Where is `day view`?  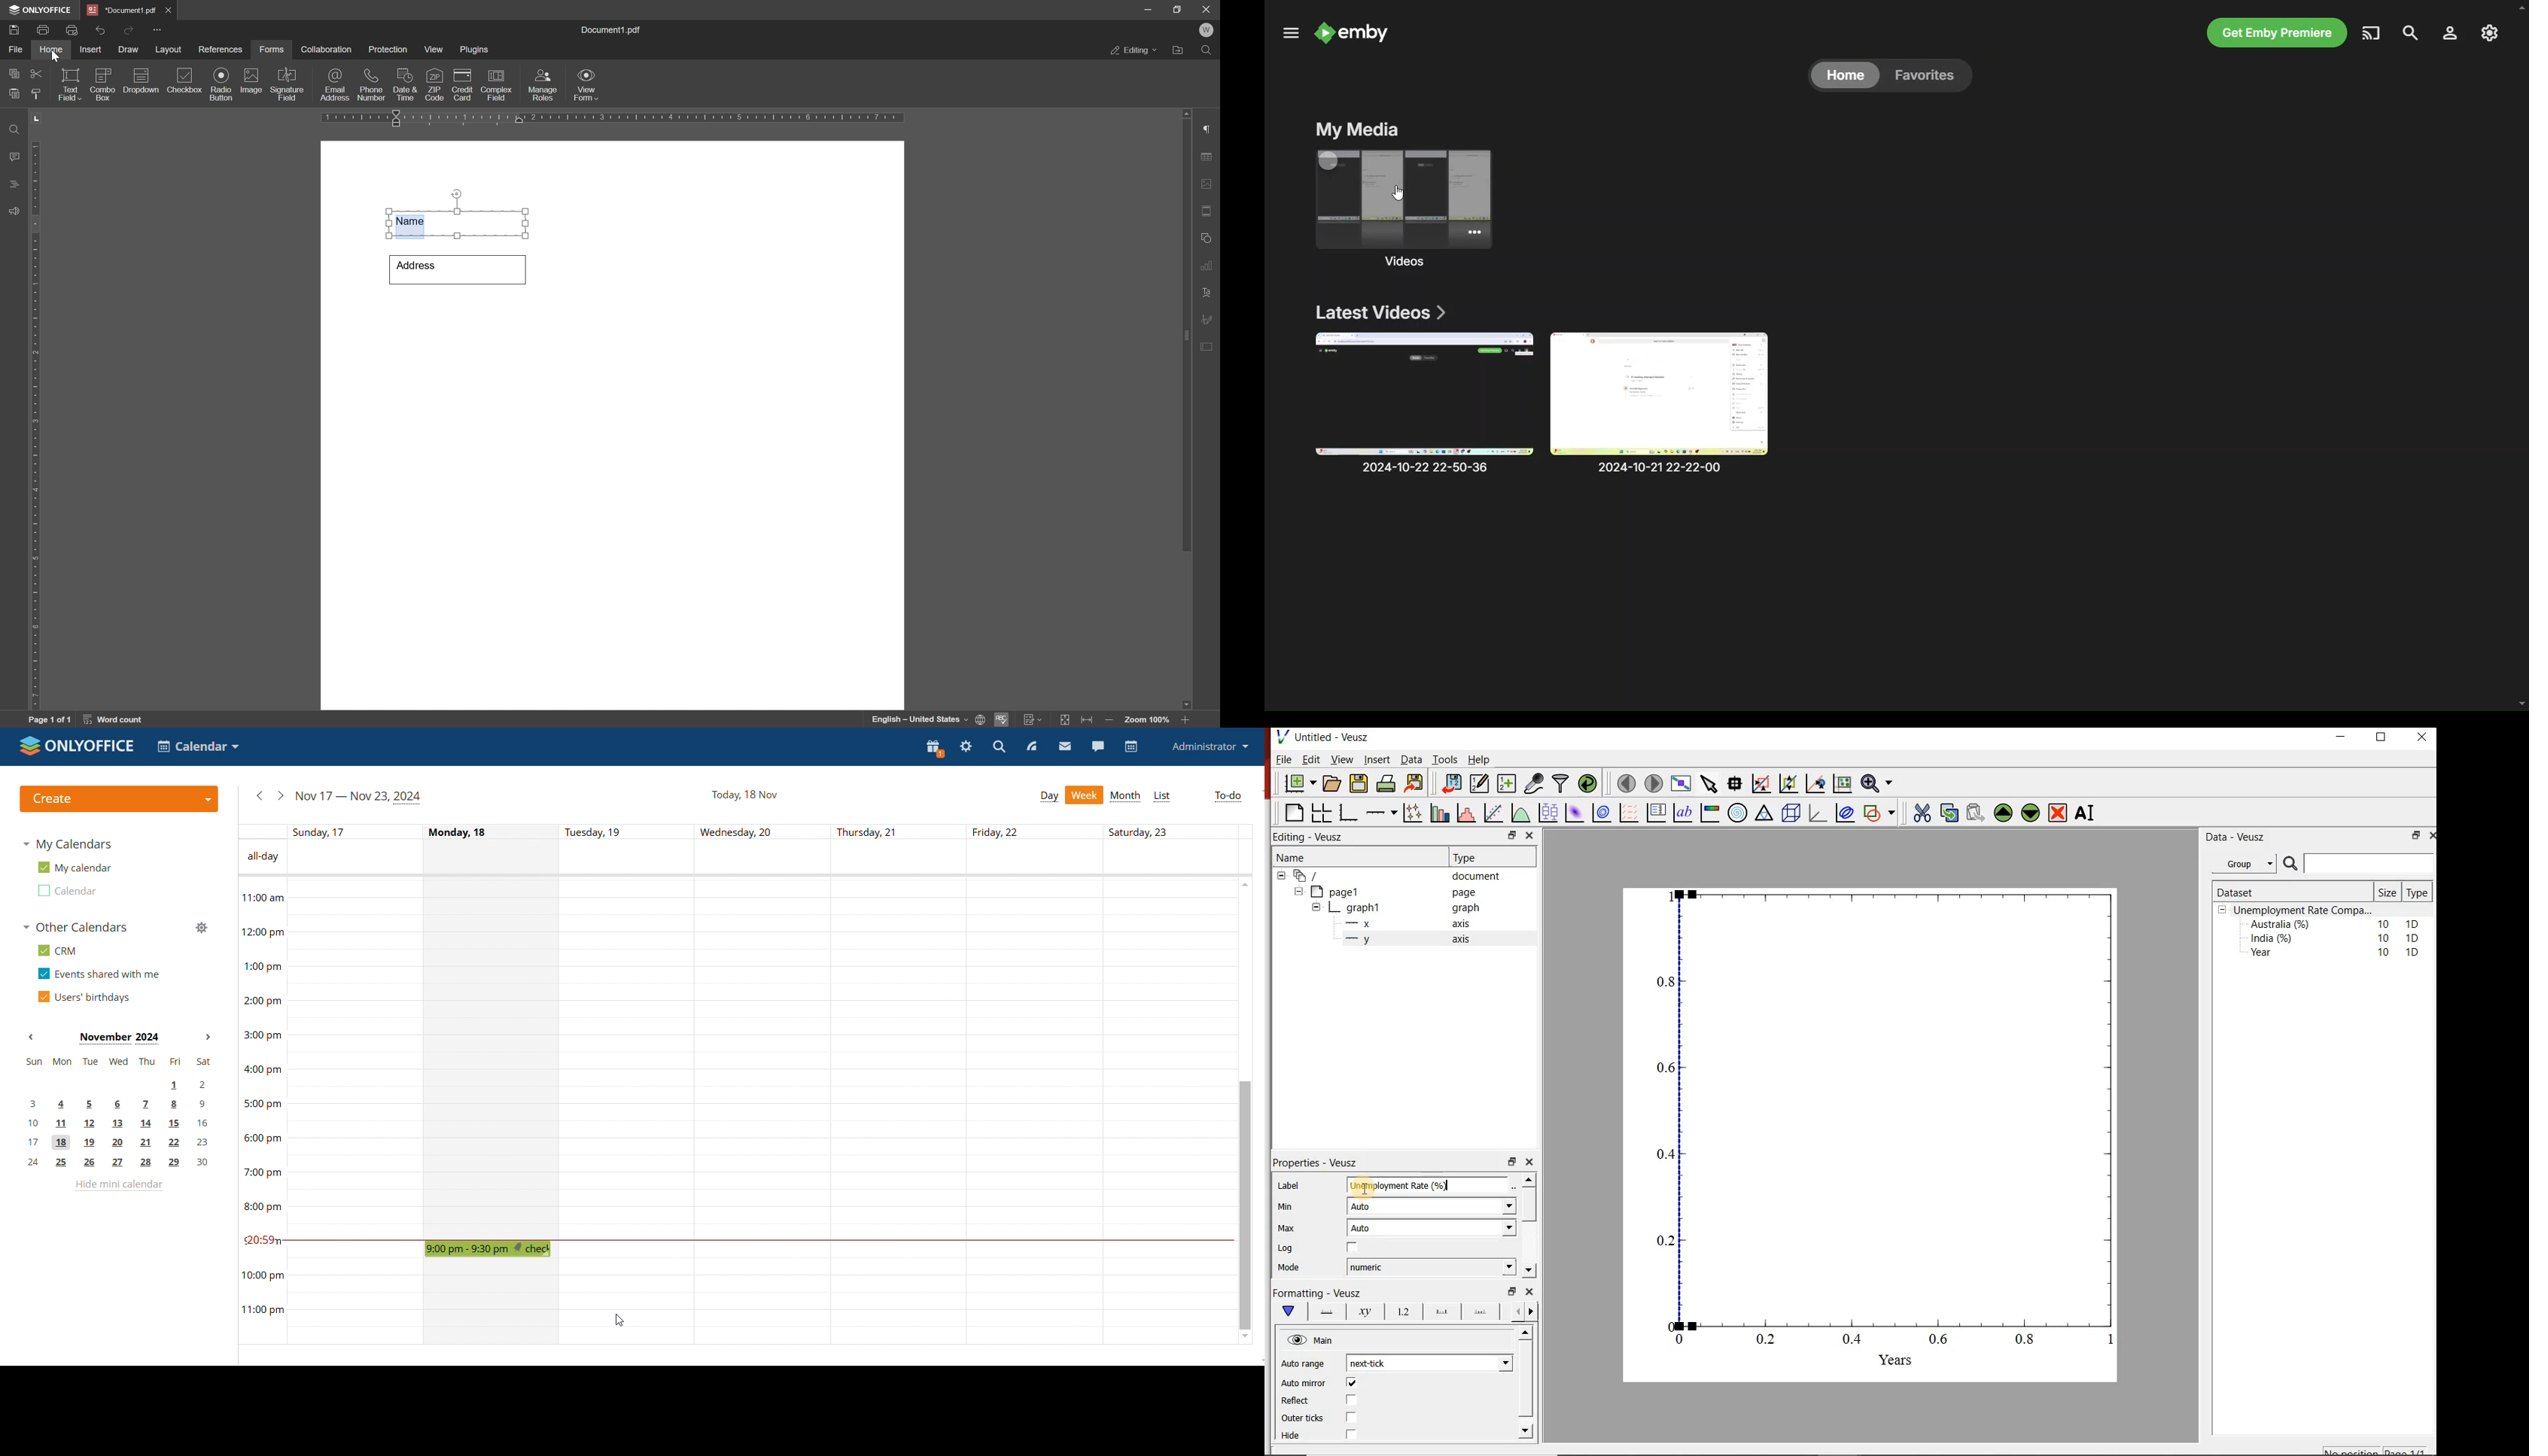 day view is located at coordinates (1050, 796).